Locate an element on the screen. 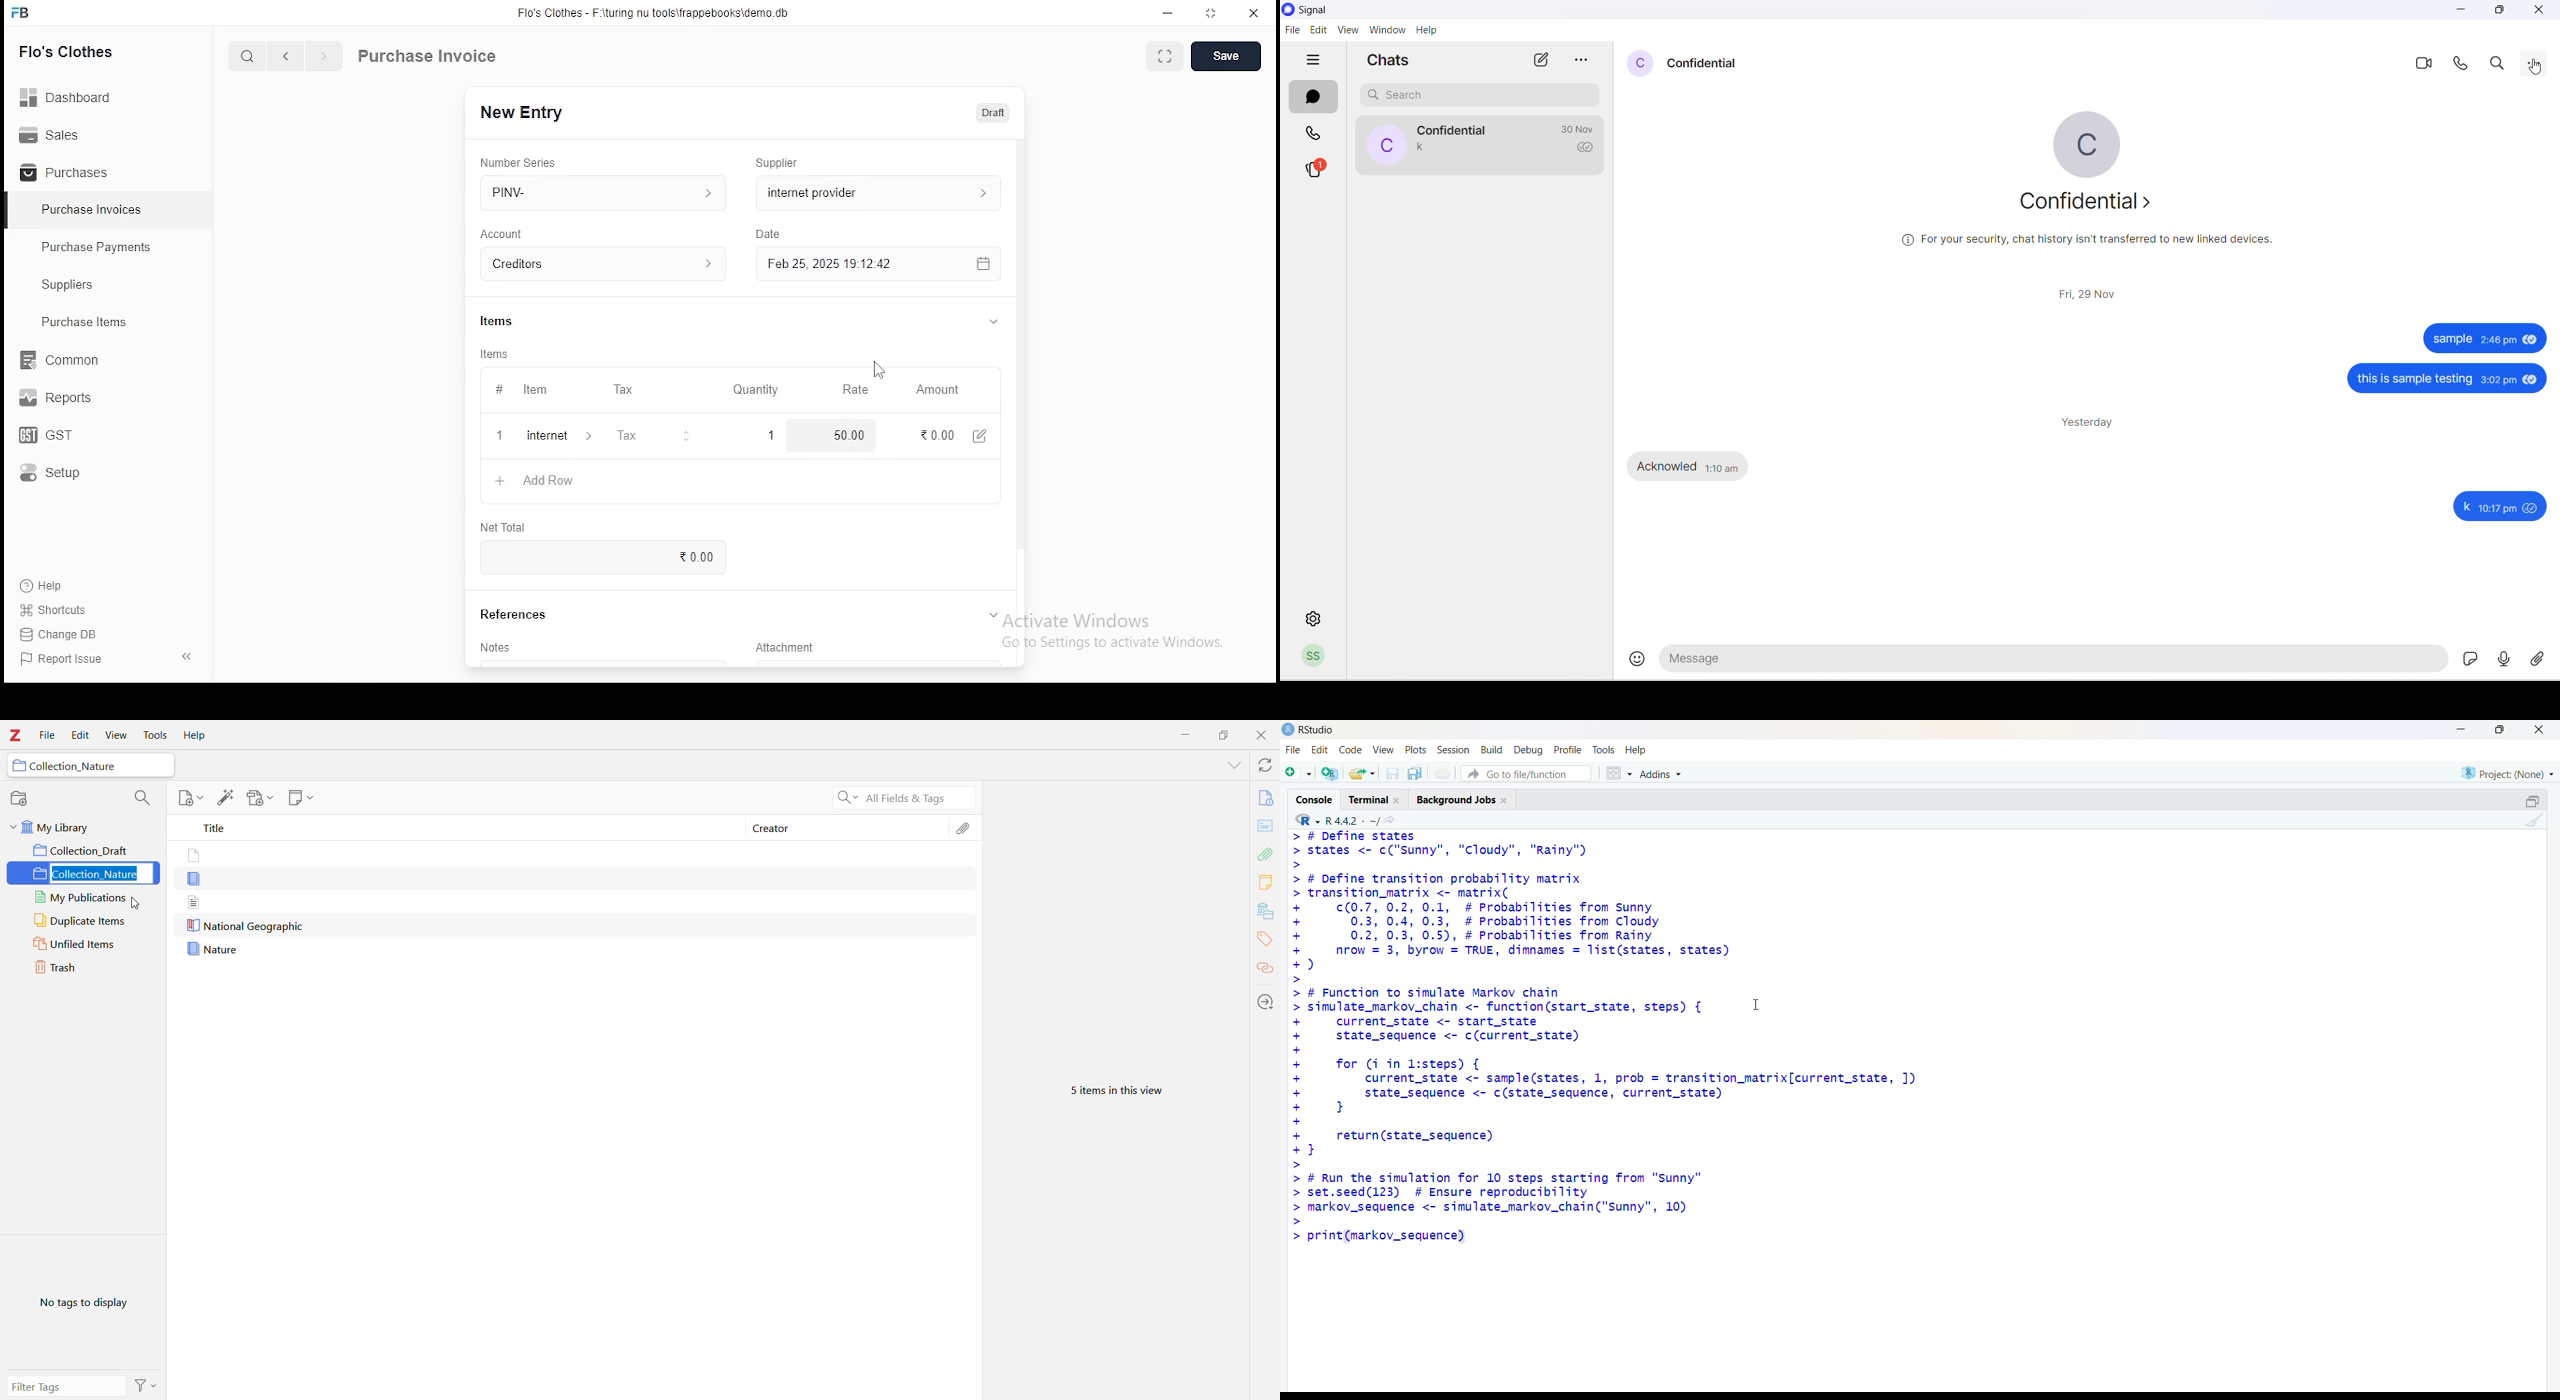 This screenshot has height=1400, width=2576. Add Item(s) by Identifier is located at coordinates (227, 798).